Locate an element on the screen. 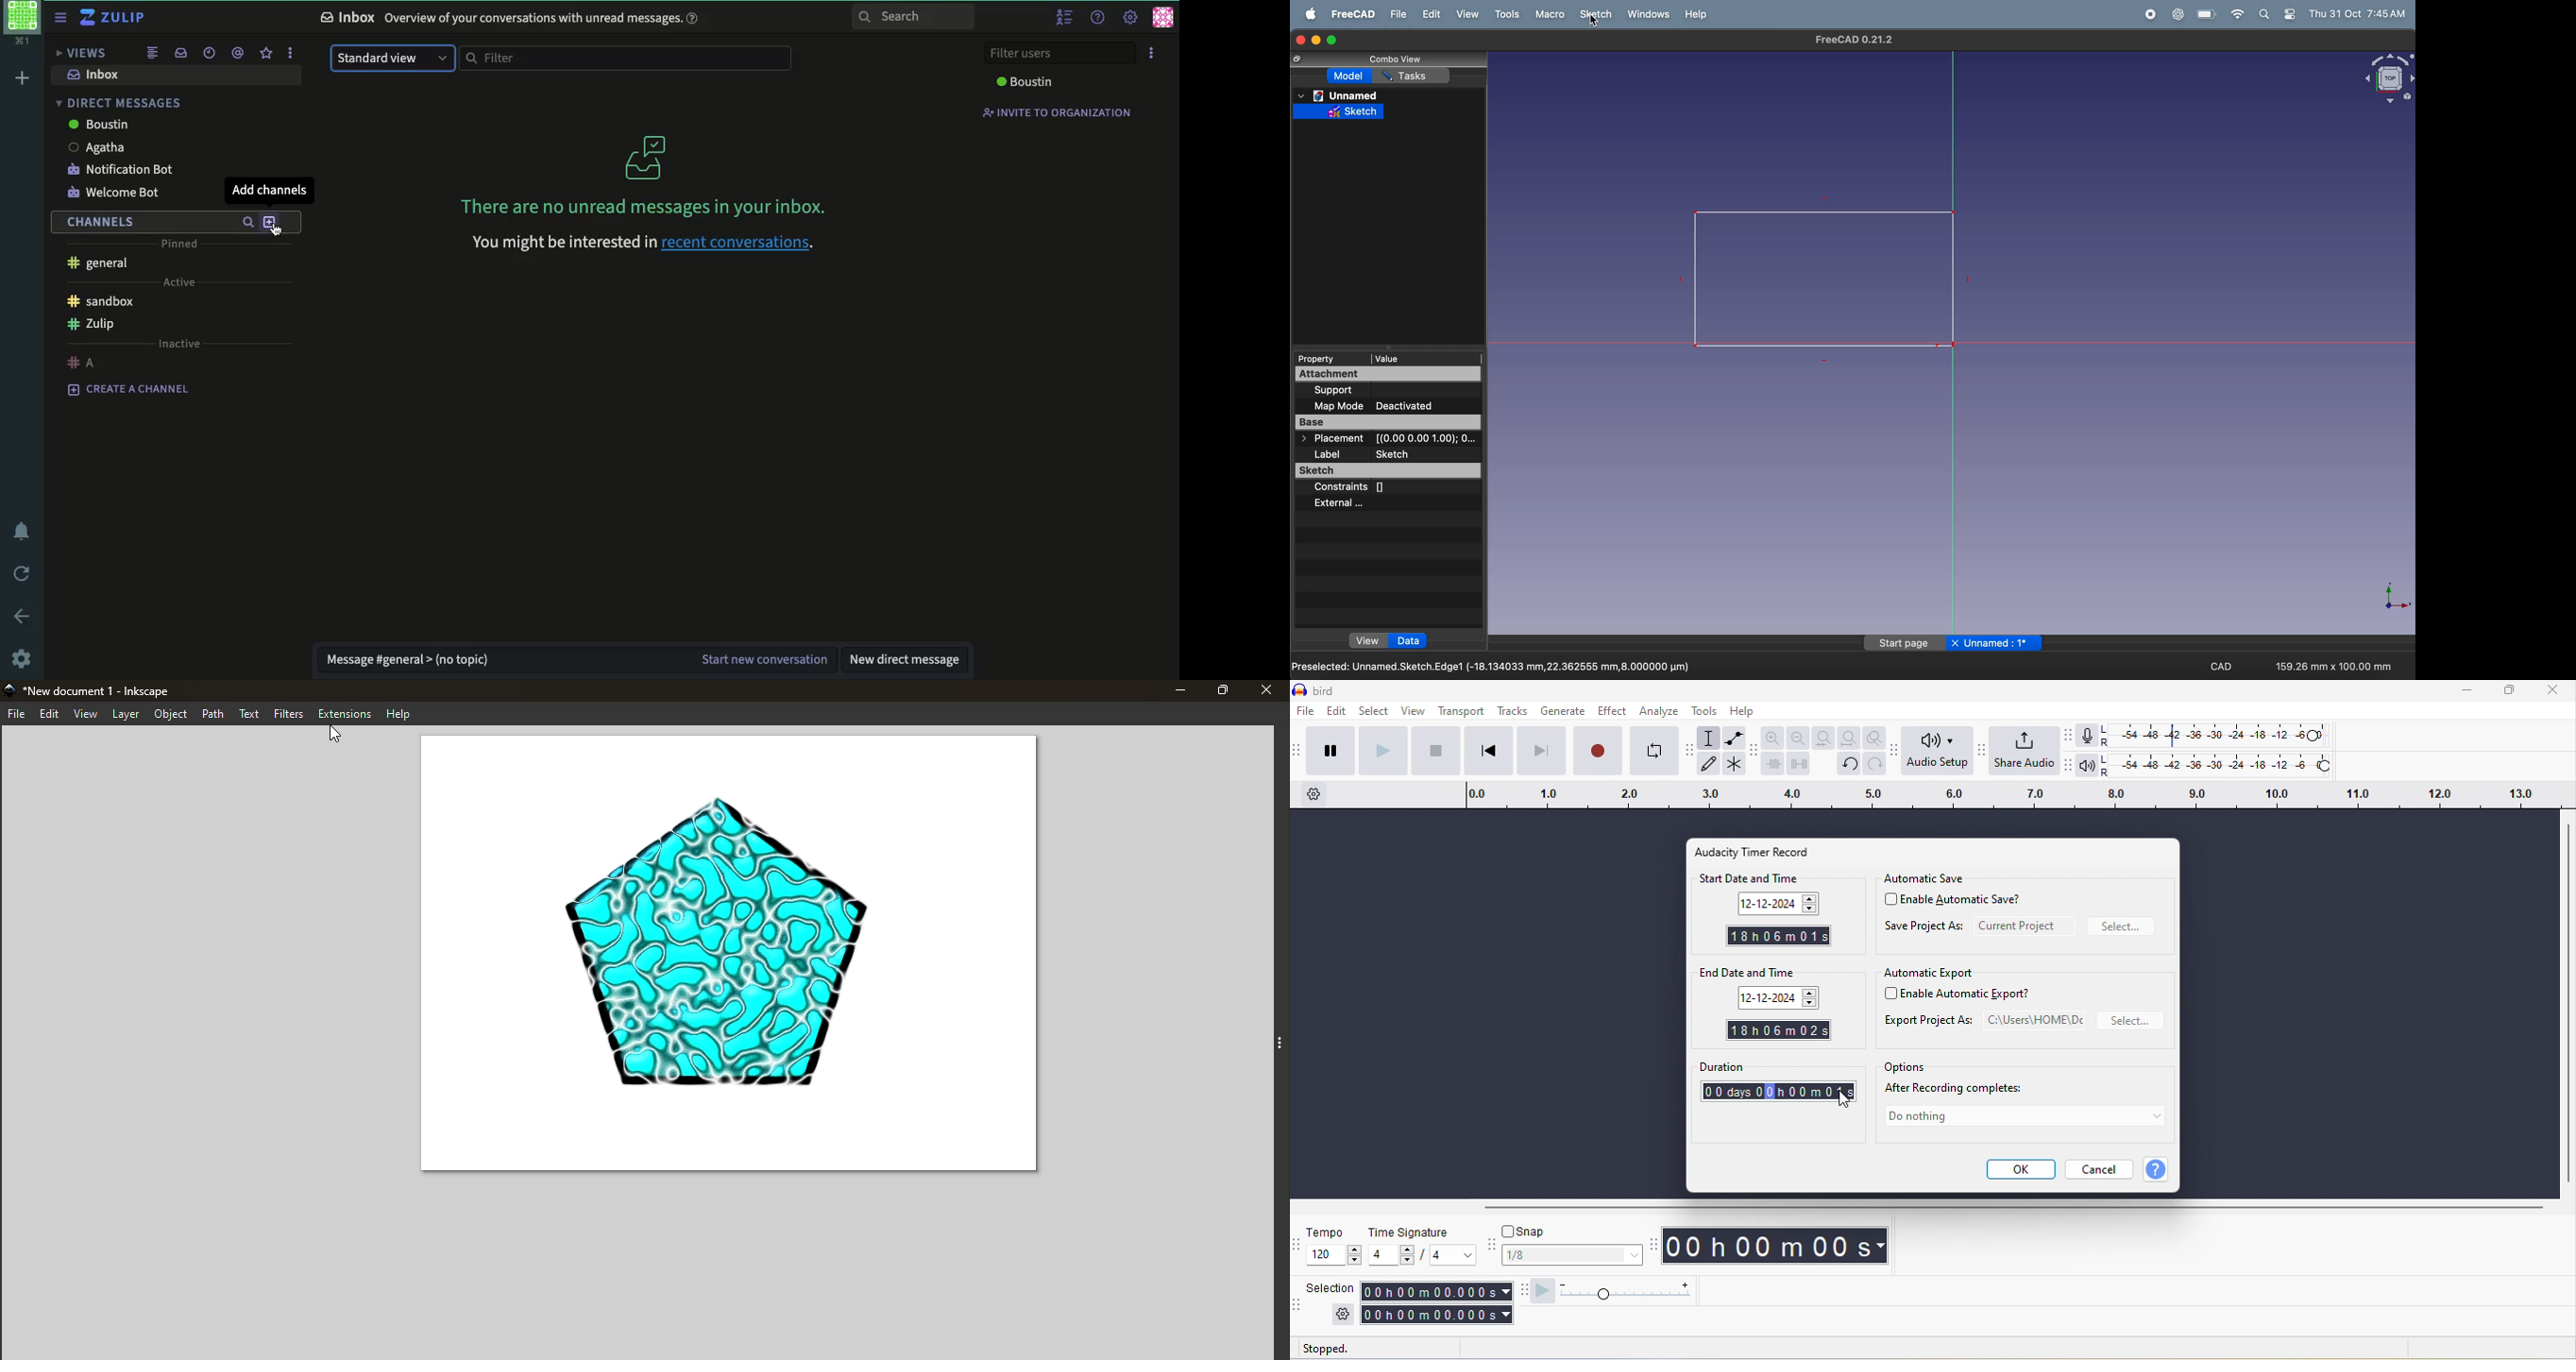 Image resolution: width=2576 pixels, height=1372 pixels. undo is located at coordinates (1851, 765).